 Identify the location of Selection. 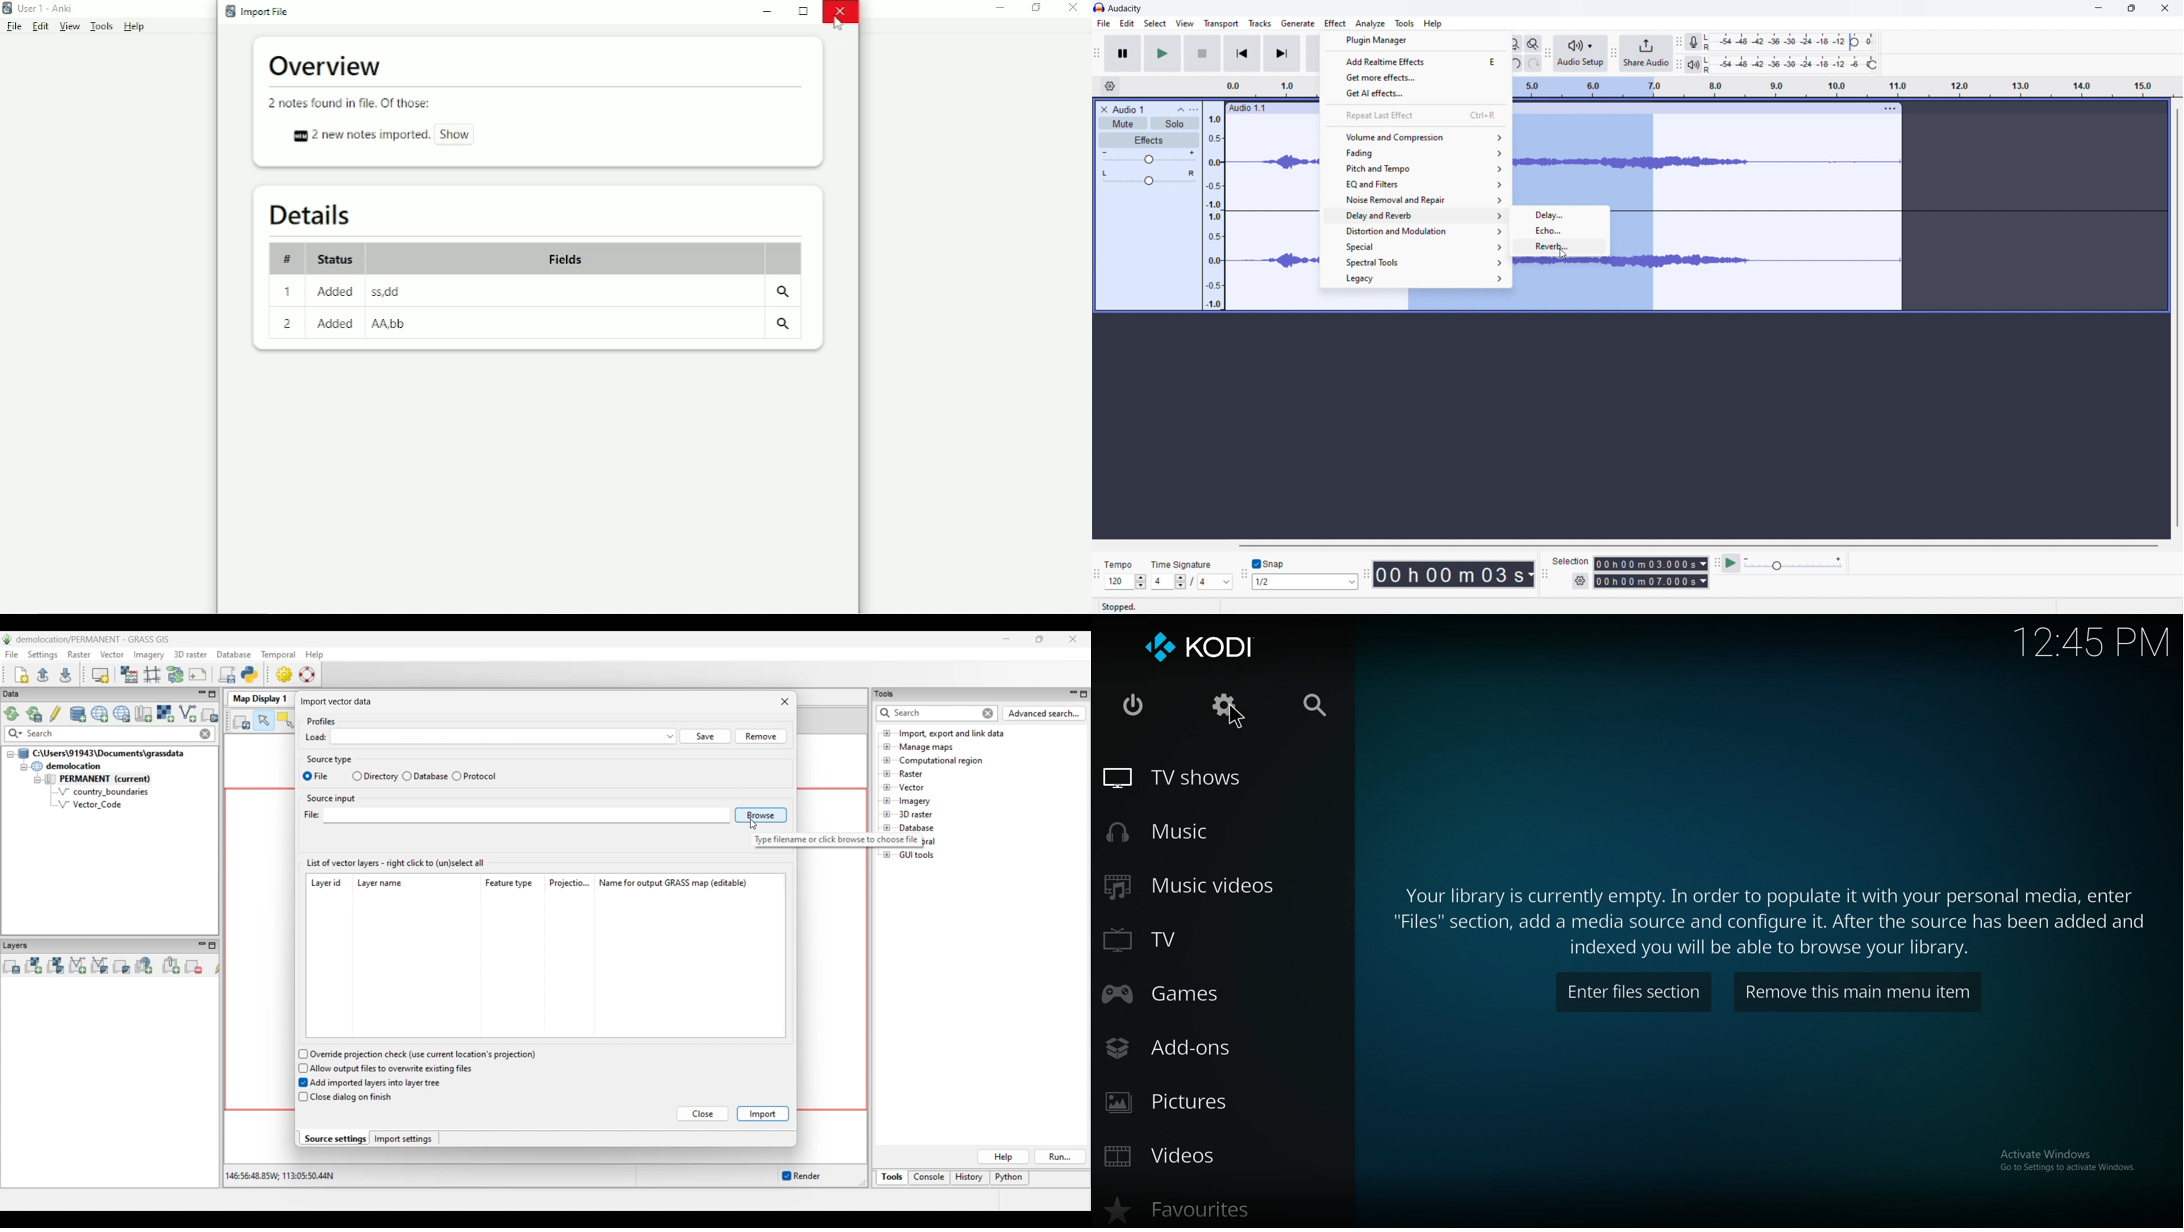
(1571, 562).